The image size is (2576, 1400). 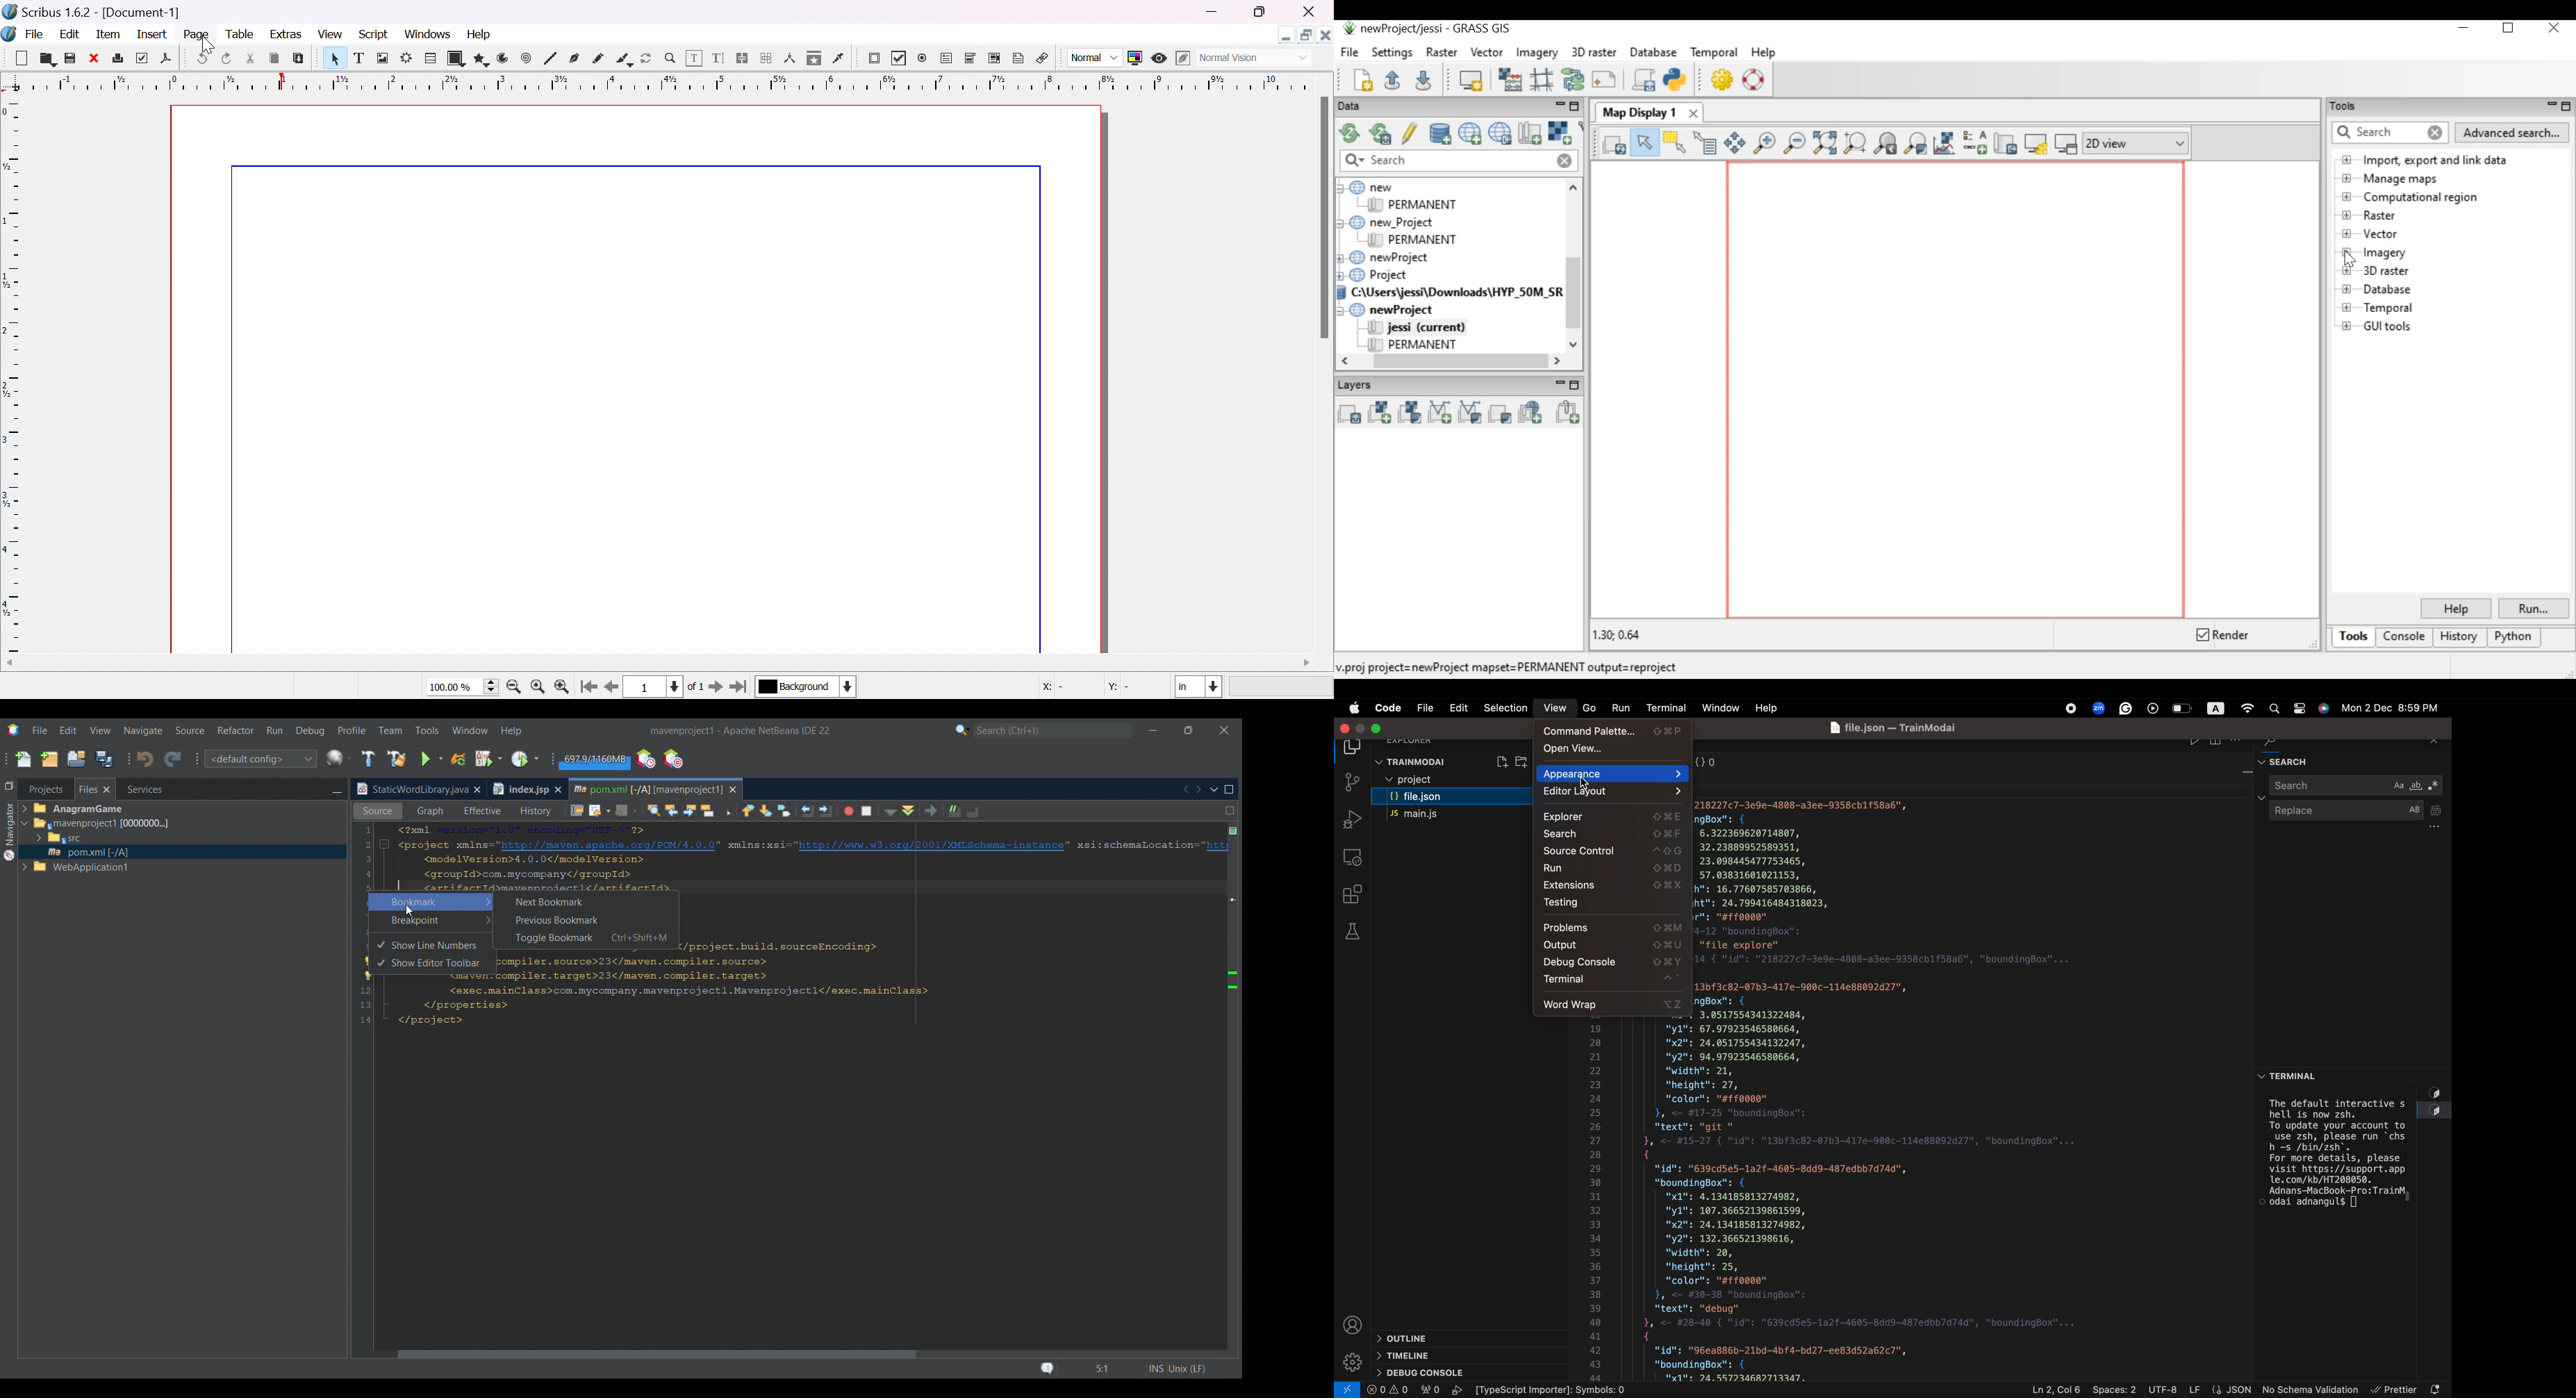 What do you see at coordinates (1895, 728) in the screenshot?
I see `file name` at bounding box center [1895, 728].